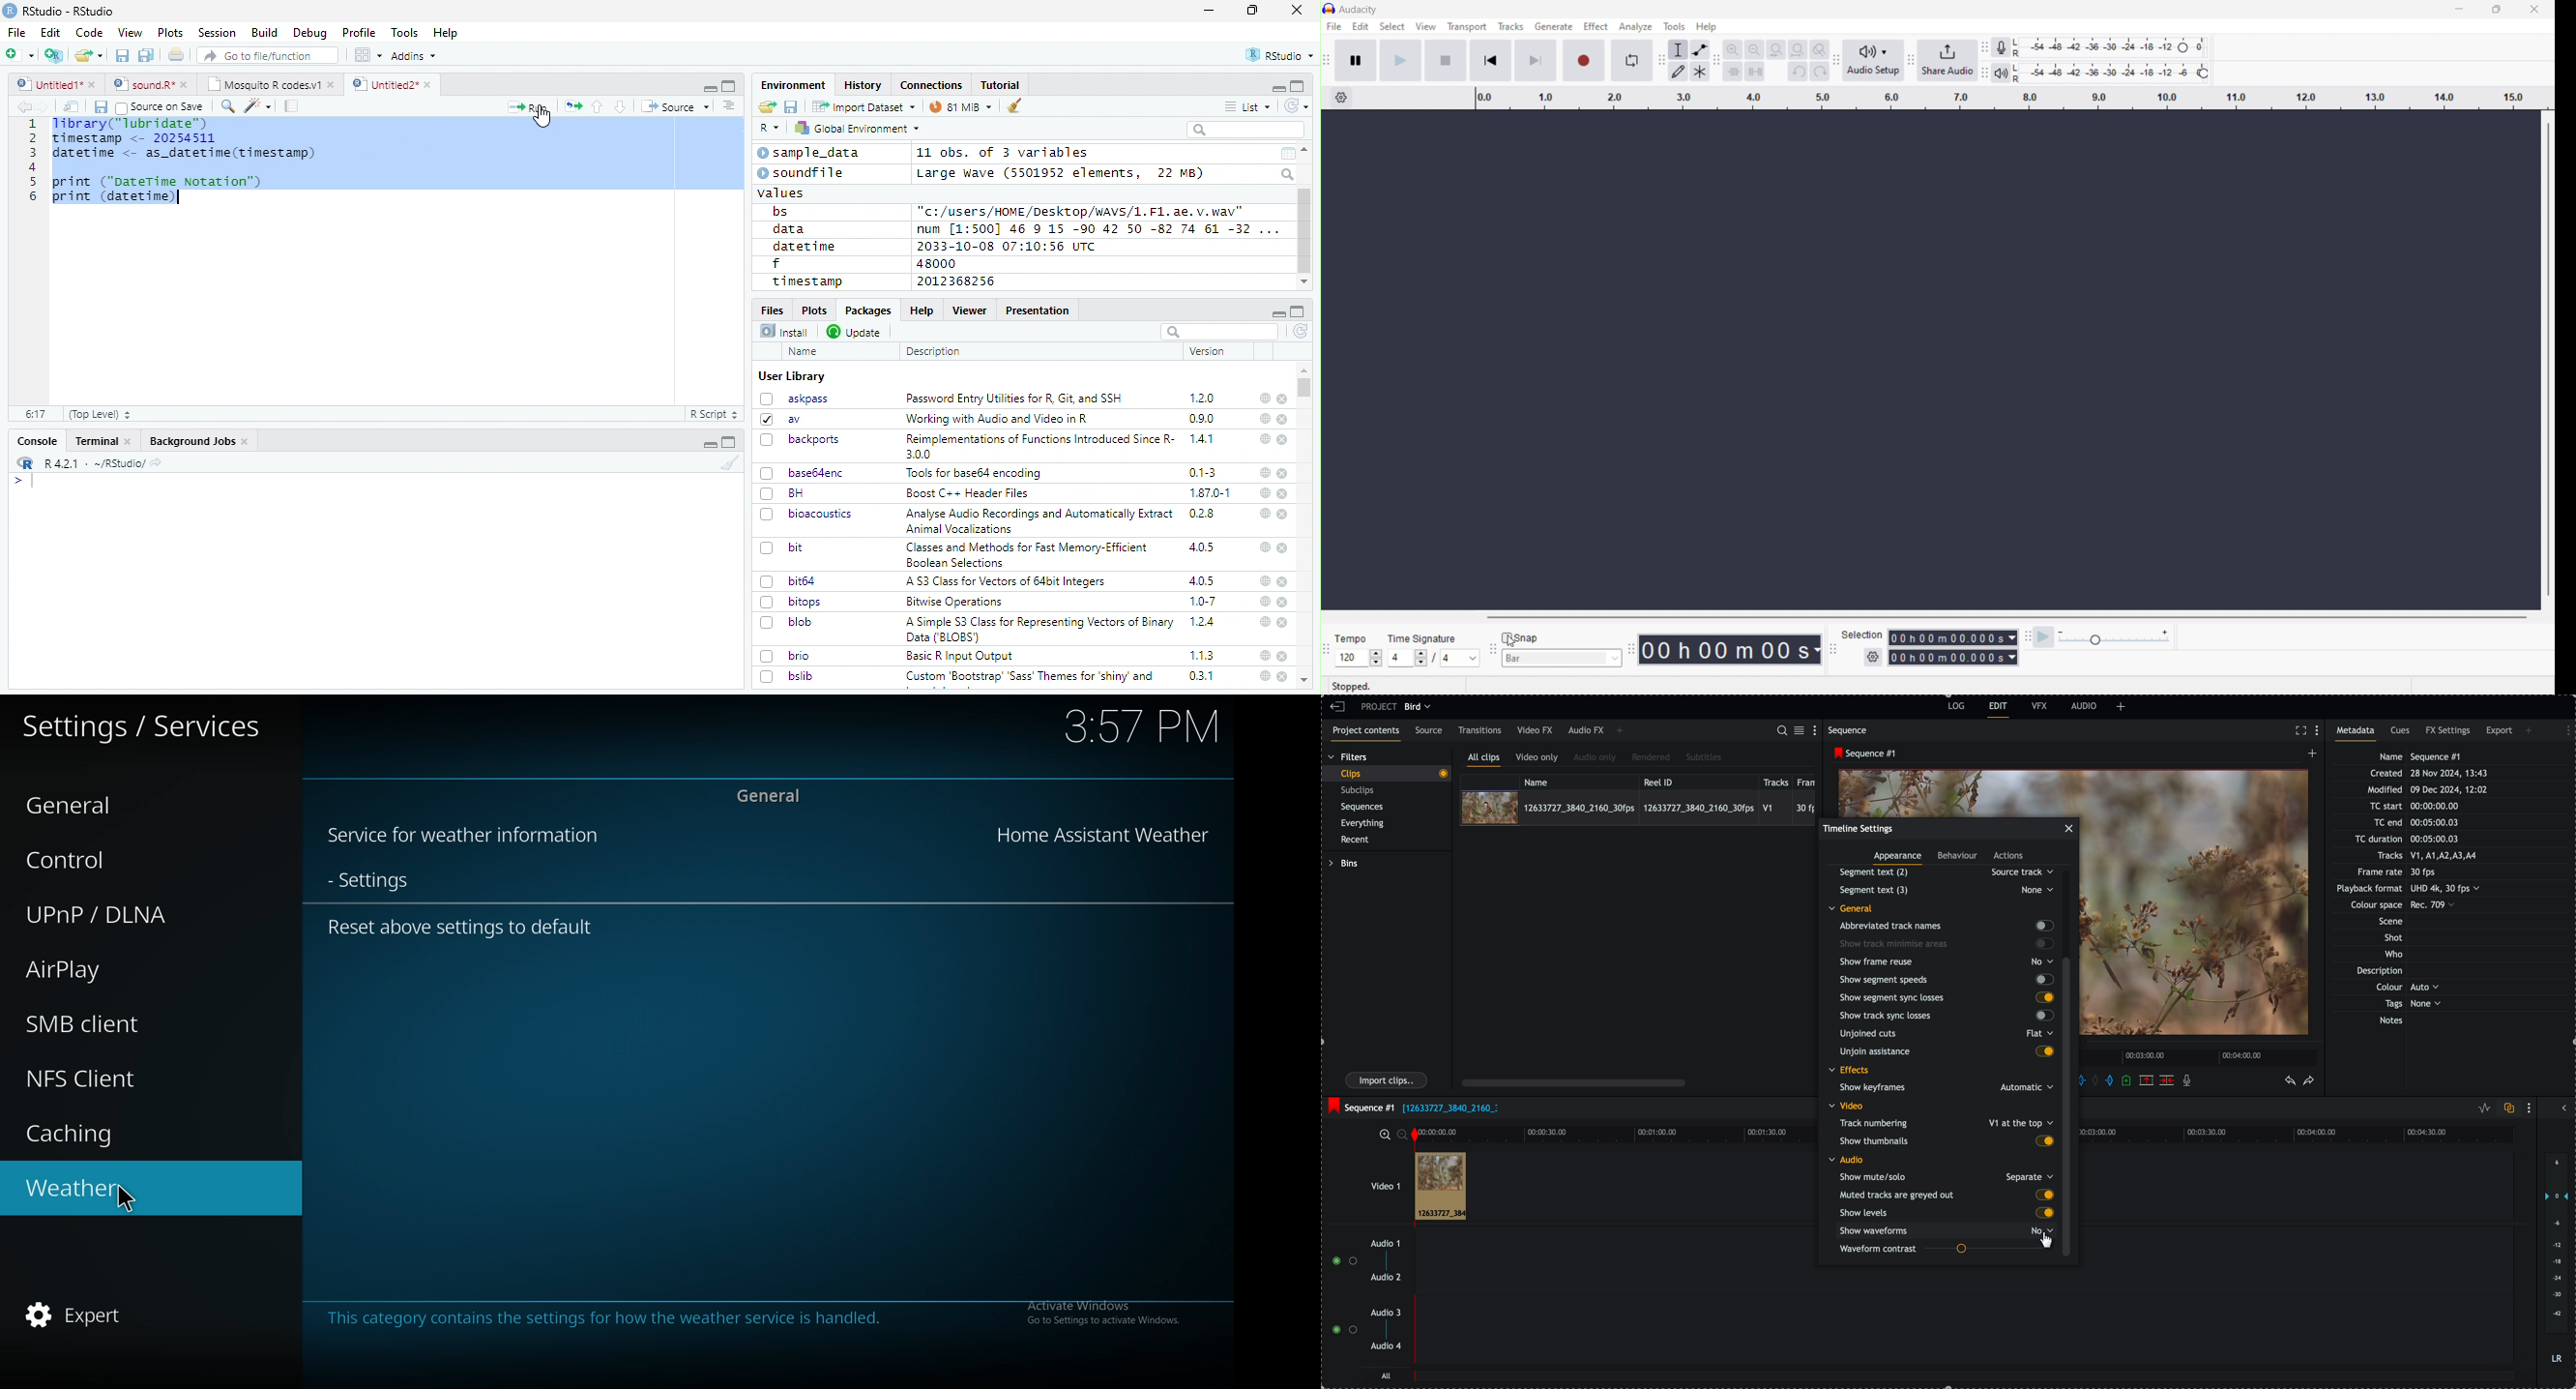 Image resolution: width=2576 pixels, height=1400 pixels. What do you see at coordinates (1264, 398) in the screenshot?
I see `help` at bounding box center [1264, 398].